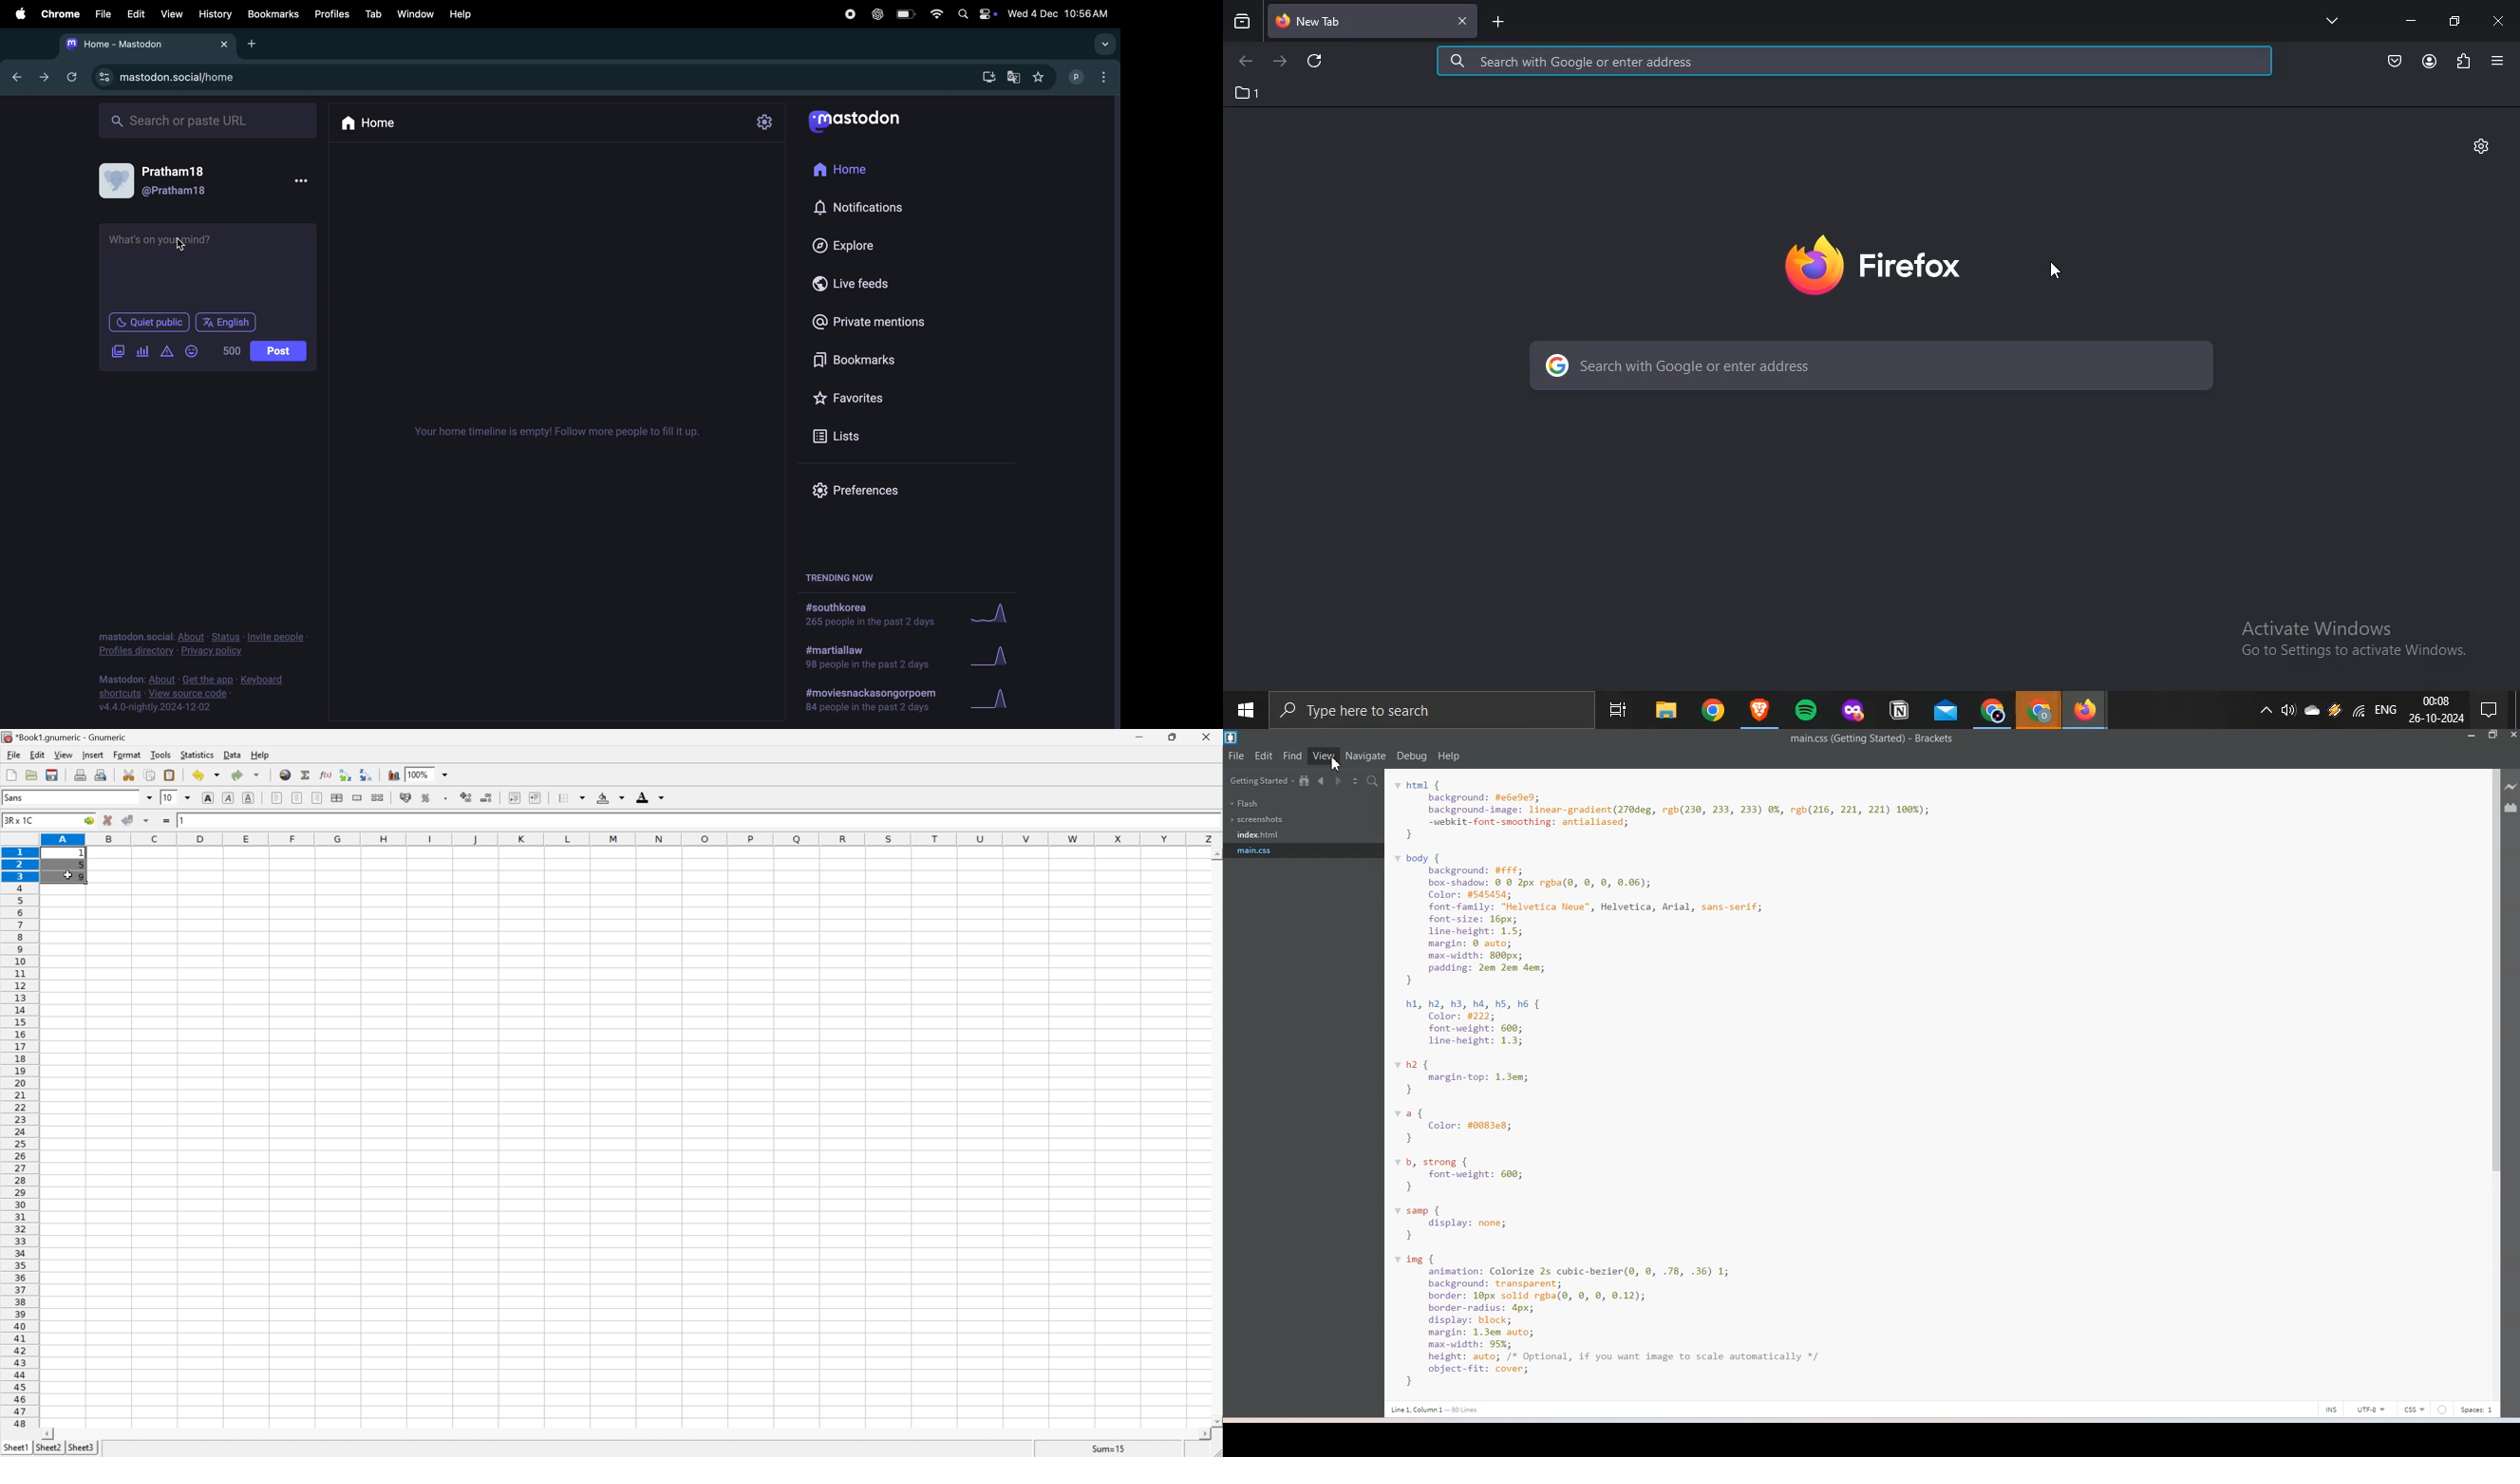  What do you see at coordinates (867, 657) in the screenshot?
I see `#martial law` at bounding box center [867, 657].